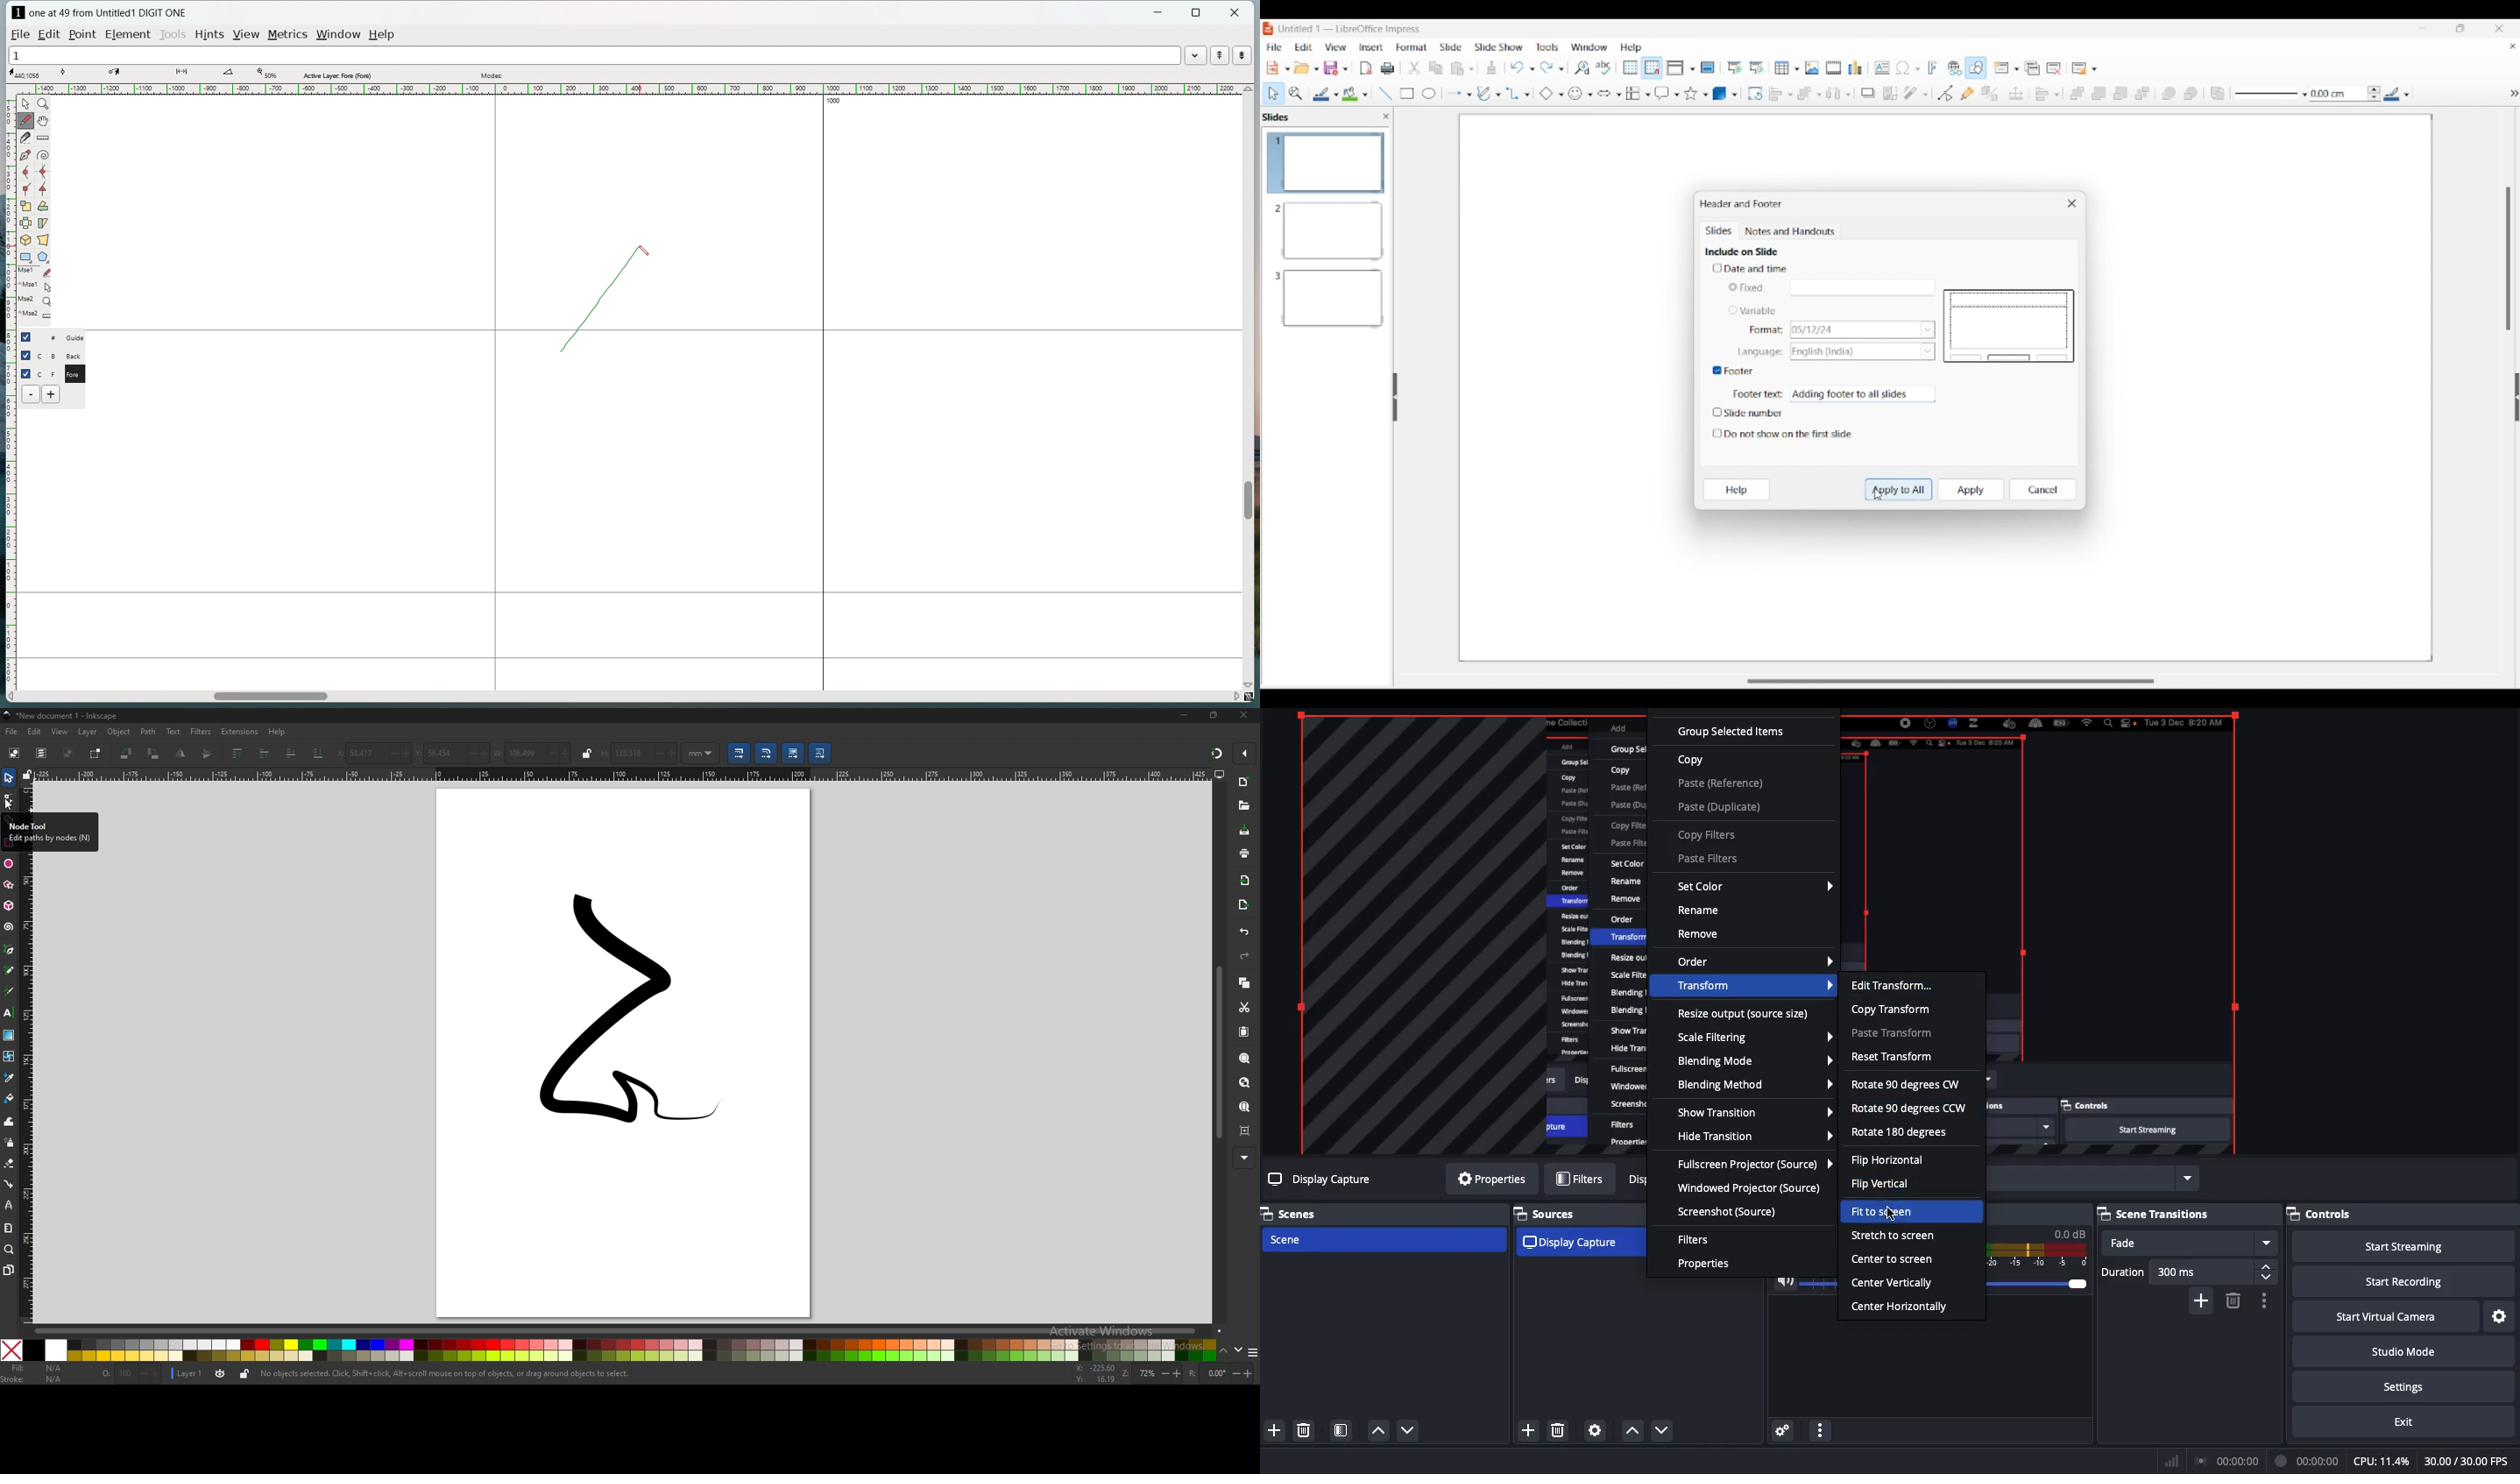 Image resolution: width=2520 pixels, height=1484 pixels. What do you see at coordinates (1223, 1352) in the screenshot?
I see `up` at bounding box center [1223, 1352].